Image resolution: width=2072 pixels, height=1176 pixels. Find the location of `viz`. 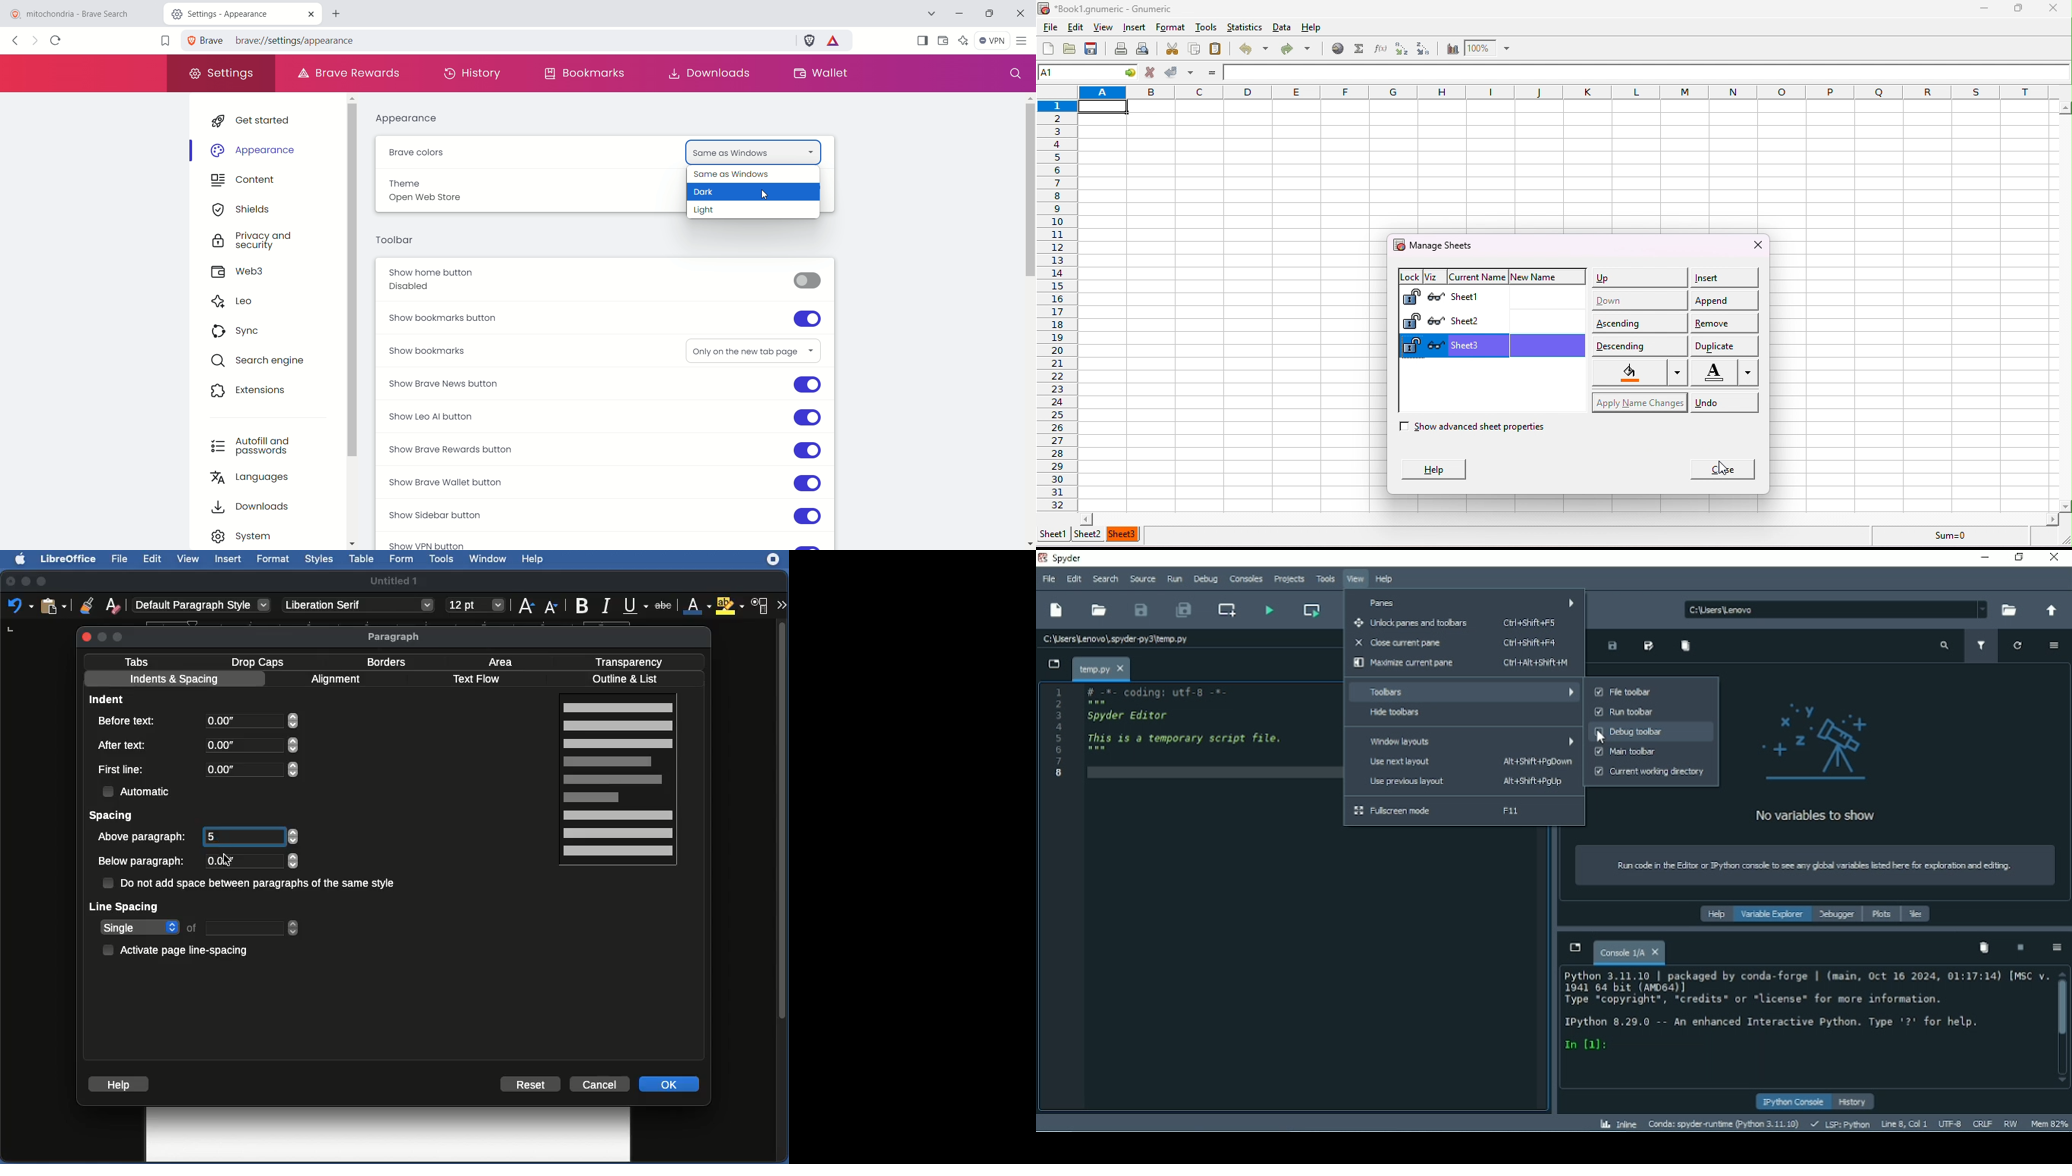

viz is located at coordinates (1432, 275).